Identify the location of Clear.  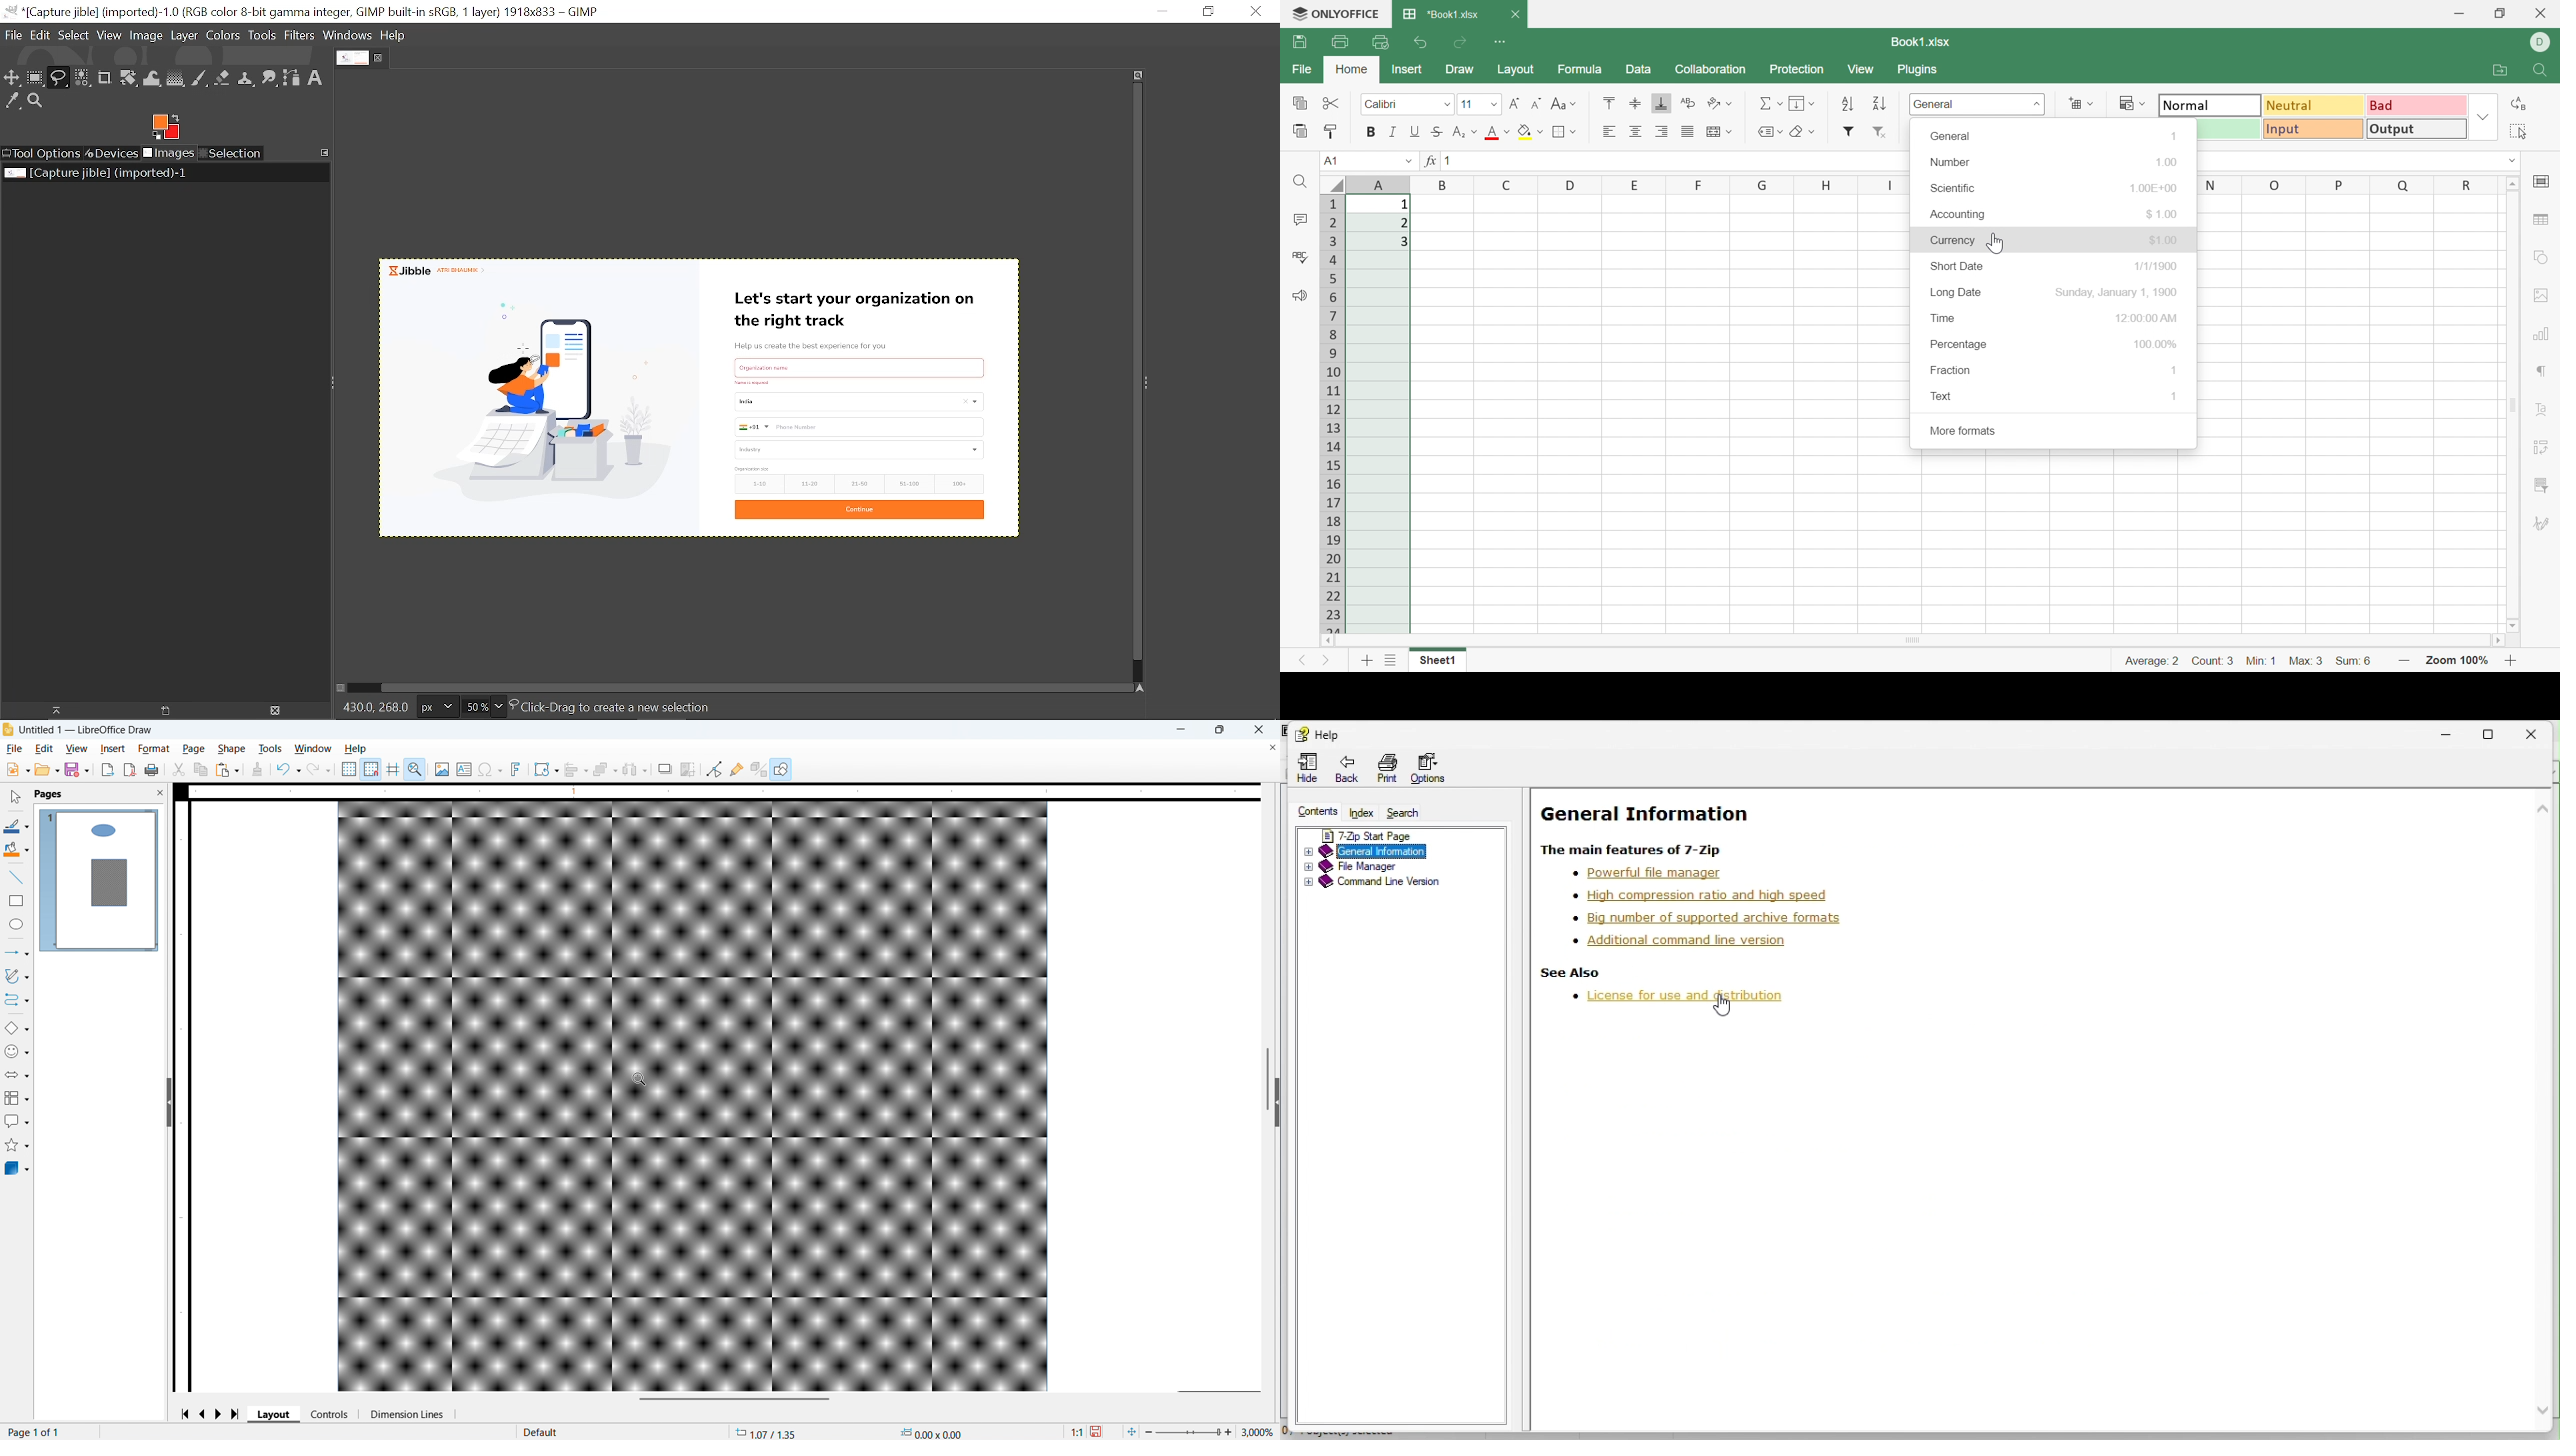
(1802, 133).